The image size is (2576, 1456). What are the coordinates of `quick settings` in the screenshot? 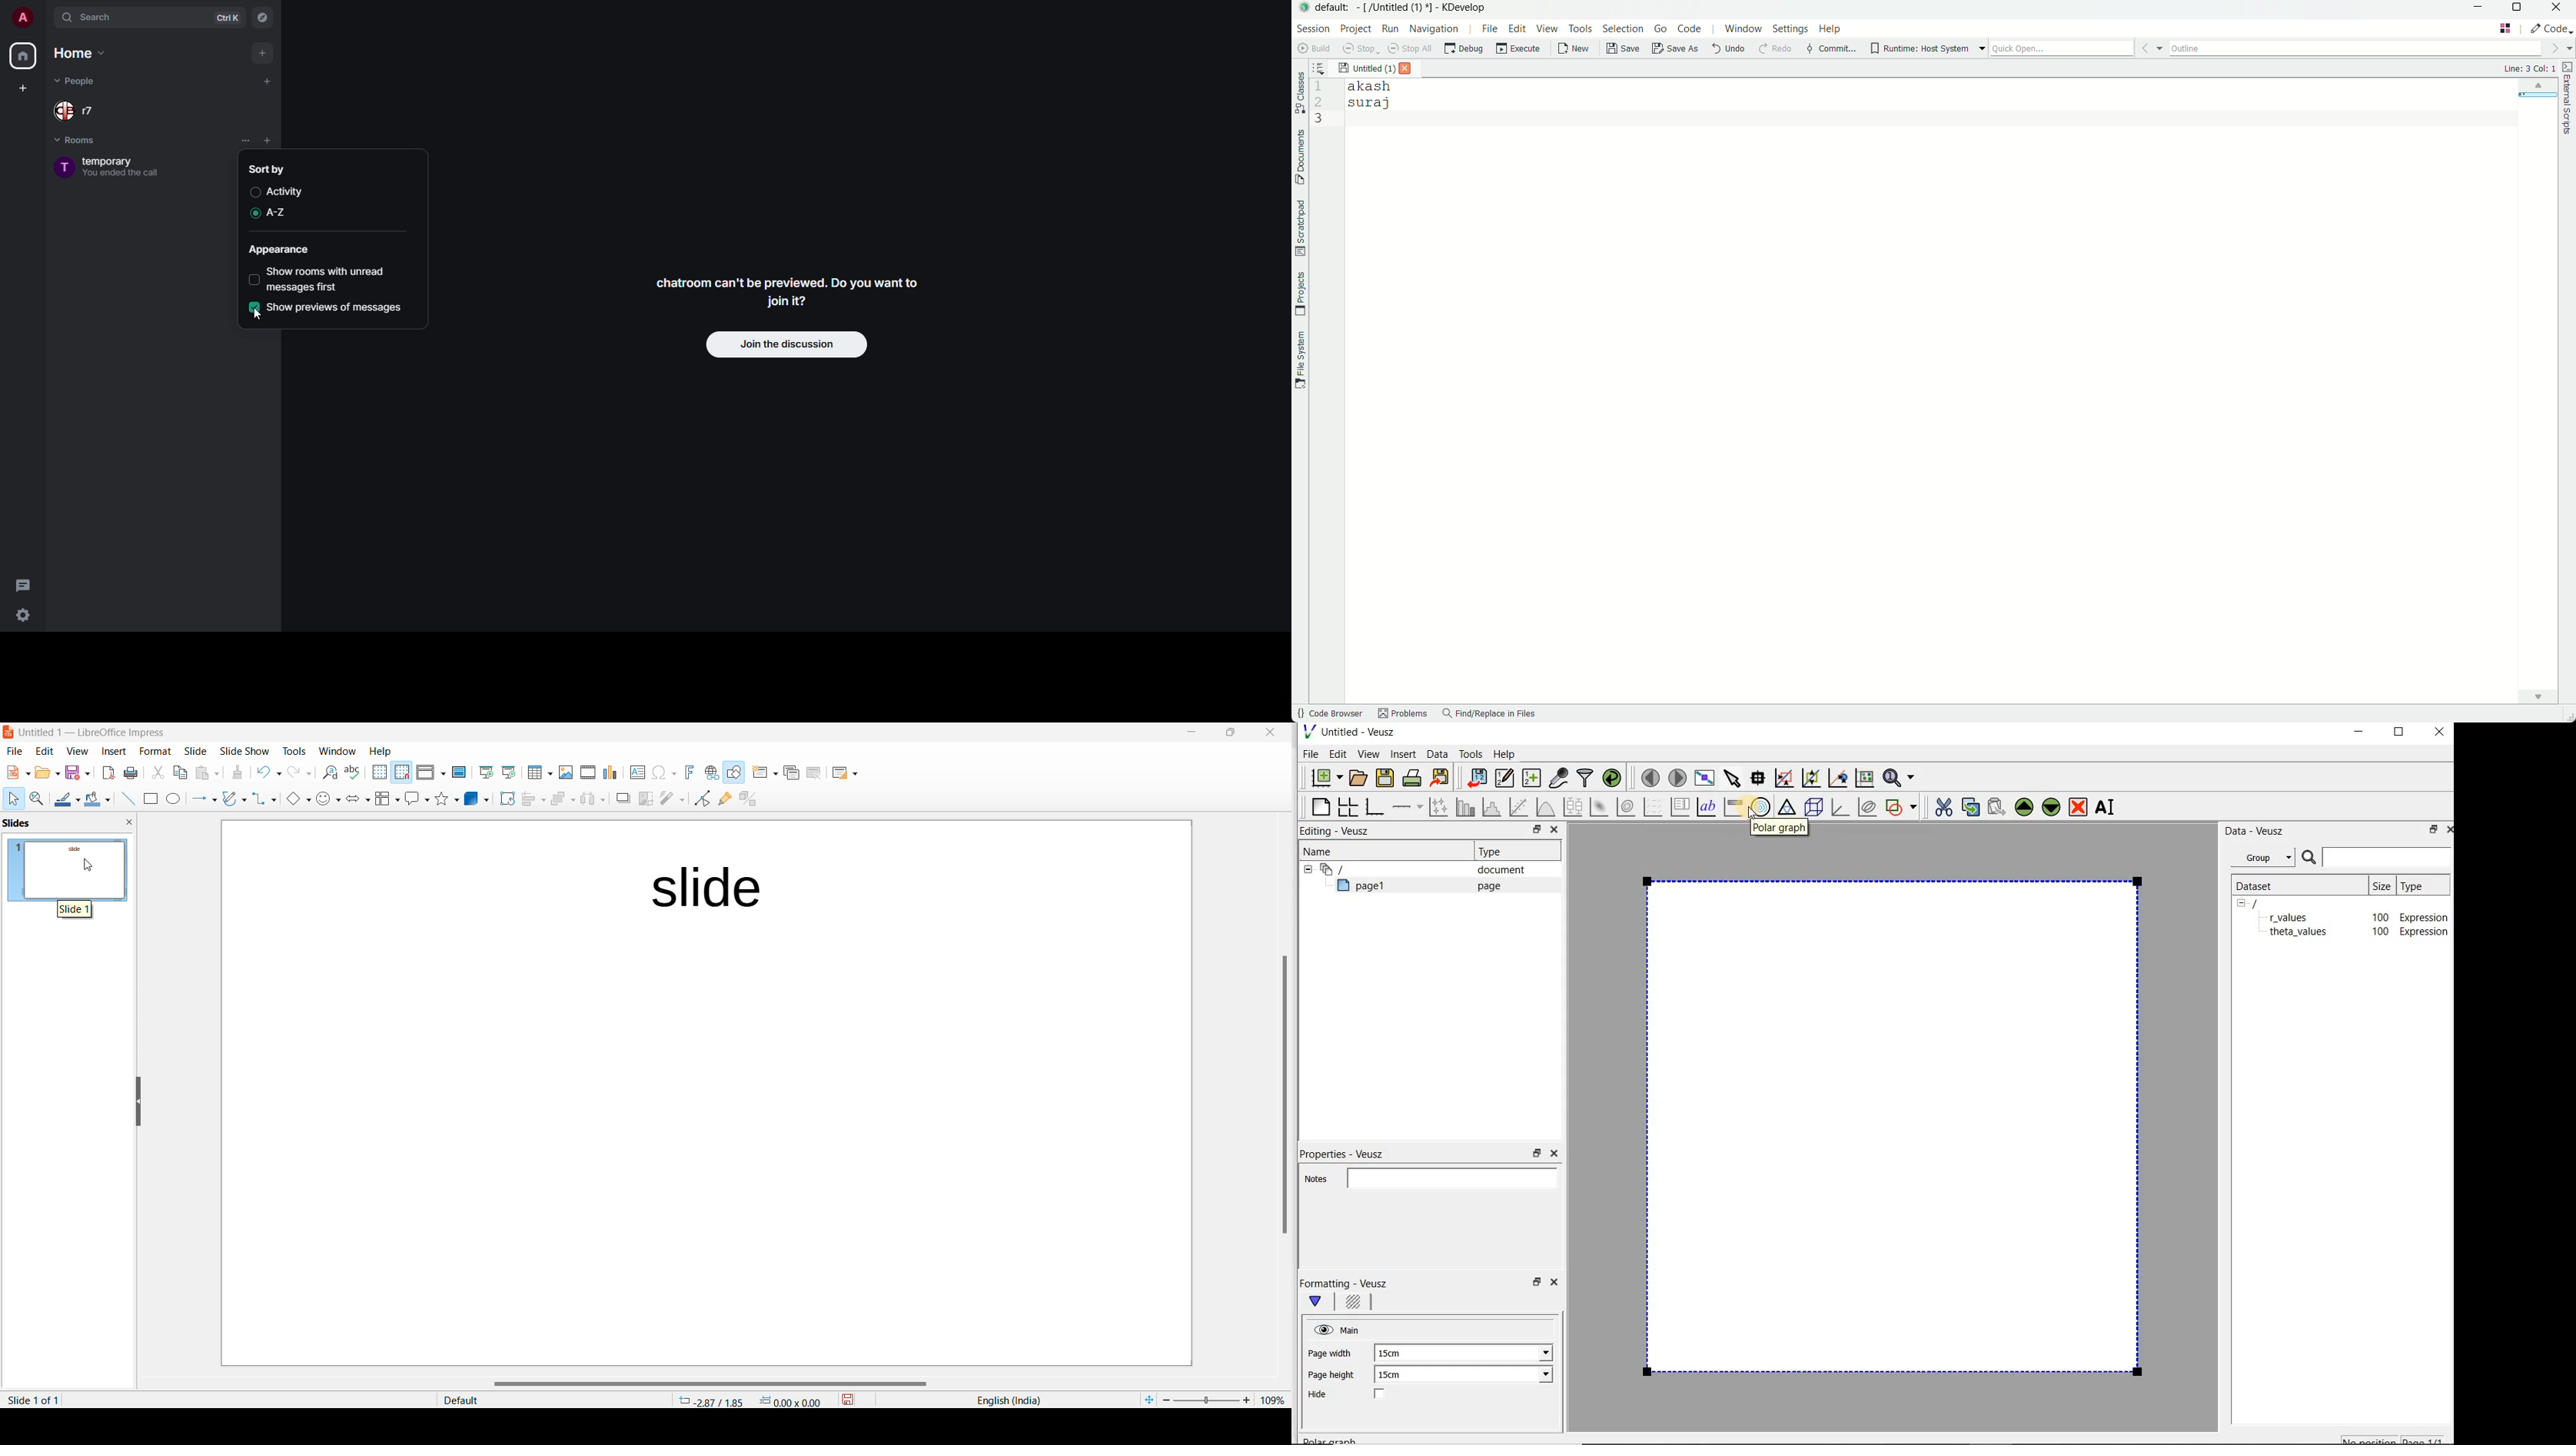 It's located at (23, 615).